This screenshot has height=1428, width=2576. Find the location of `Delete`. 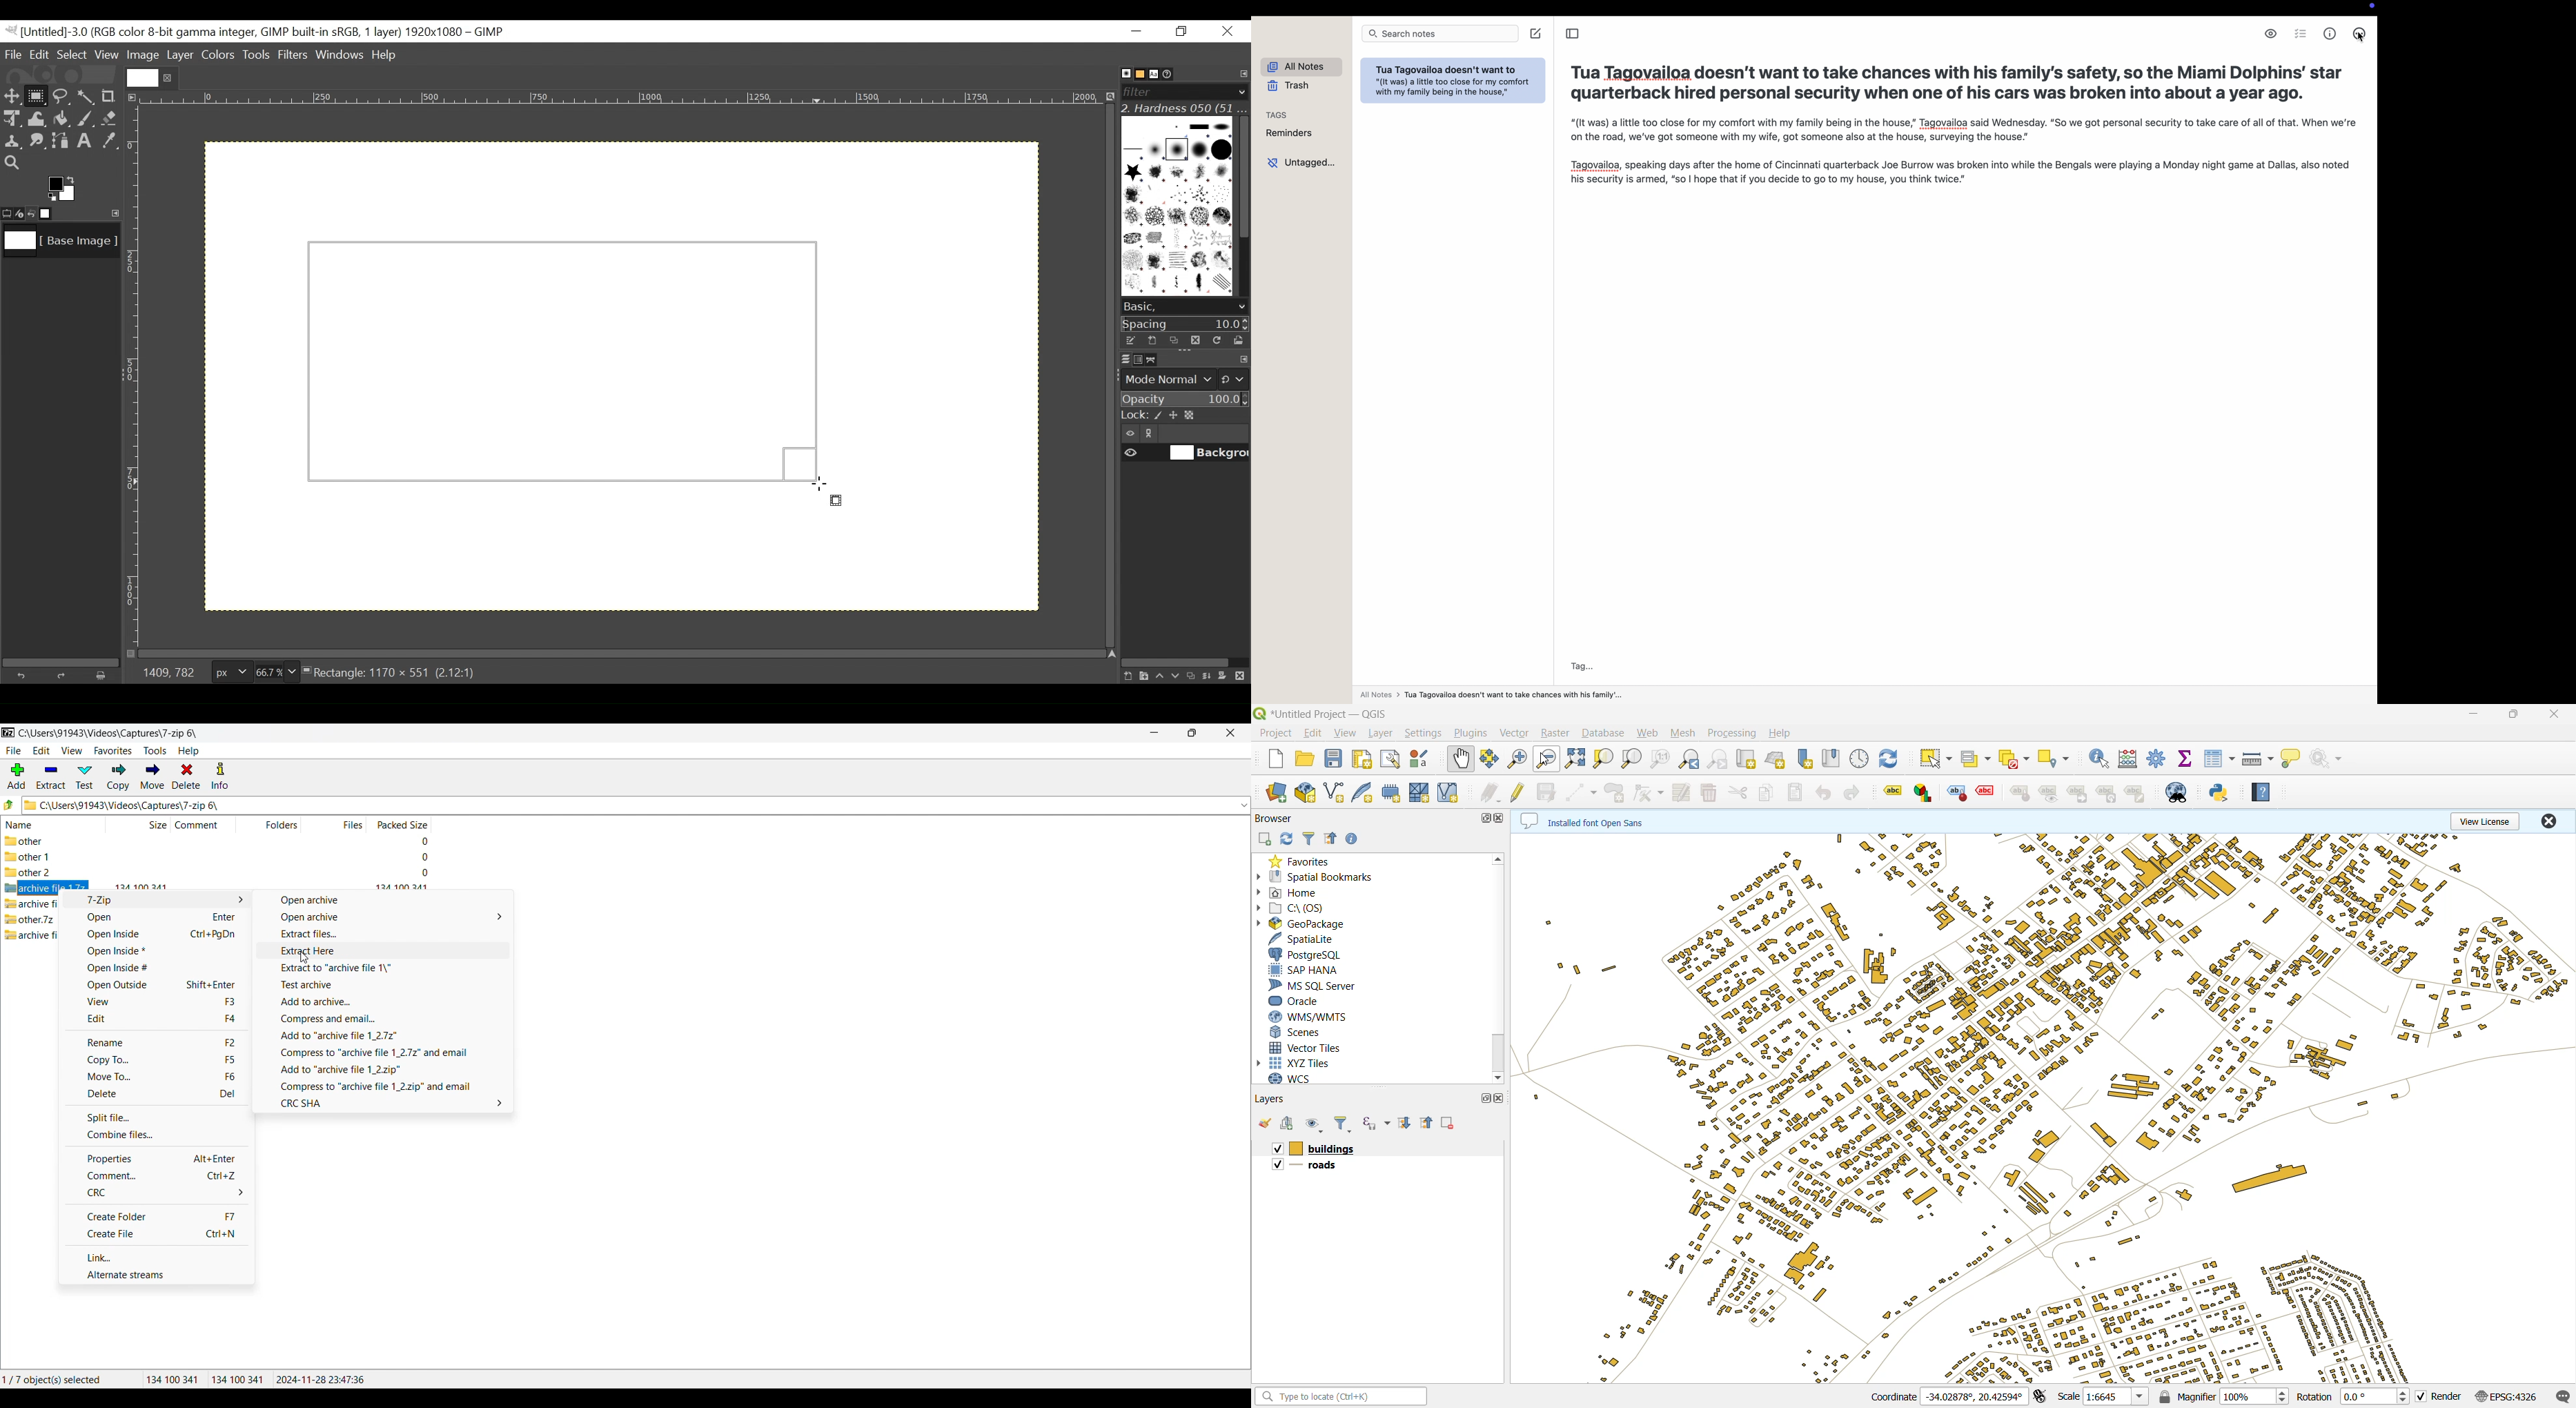

Delete is located at coordinates (186, 776).